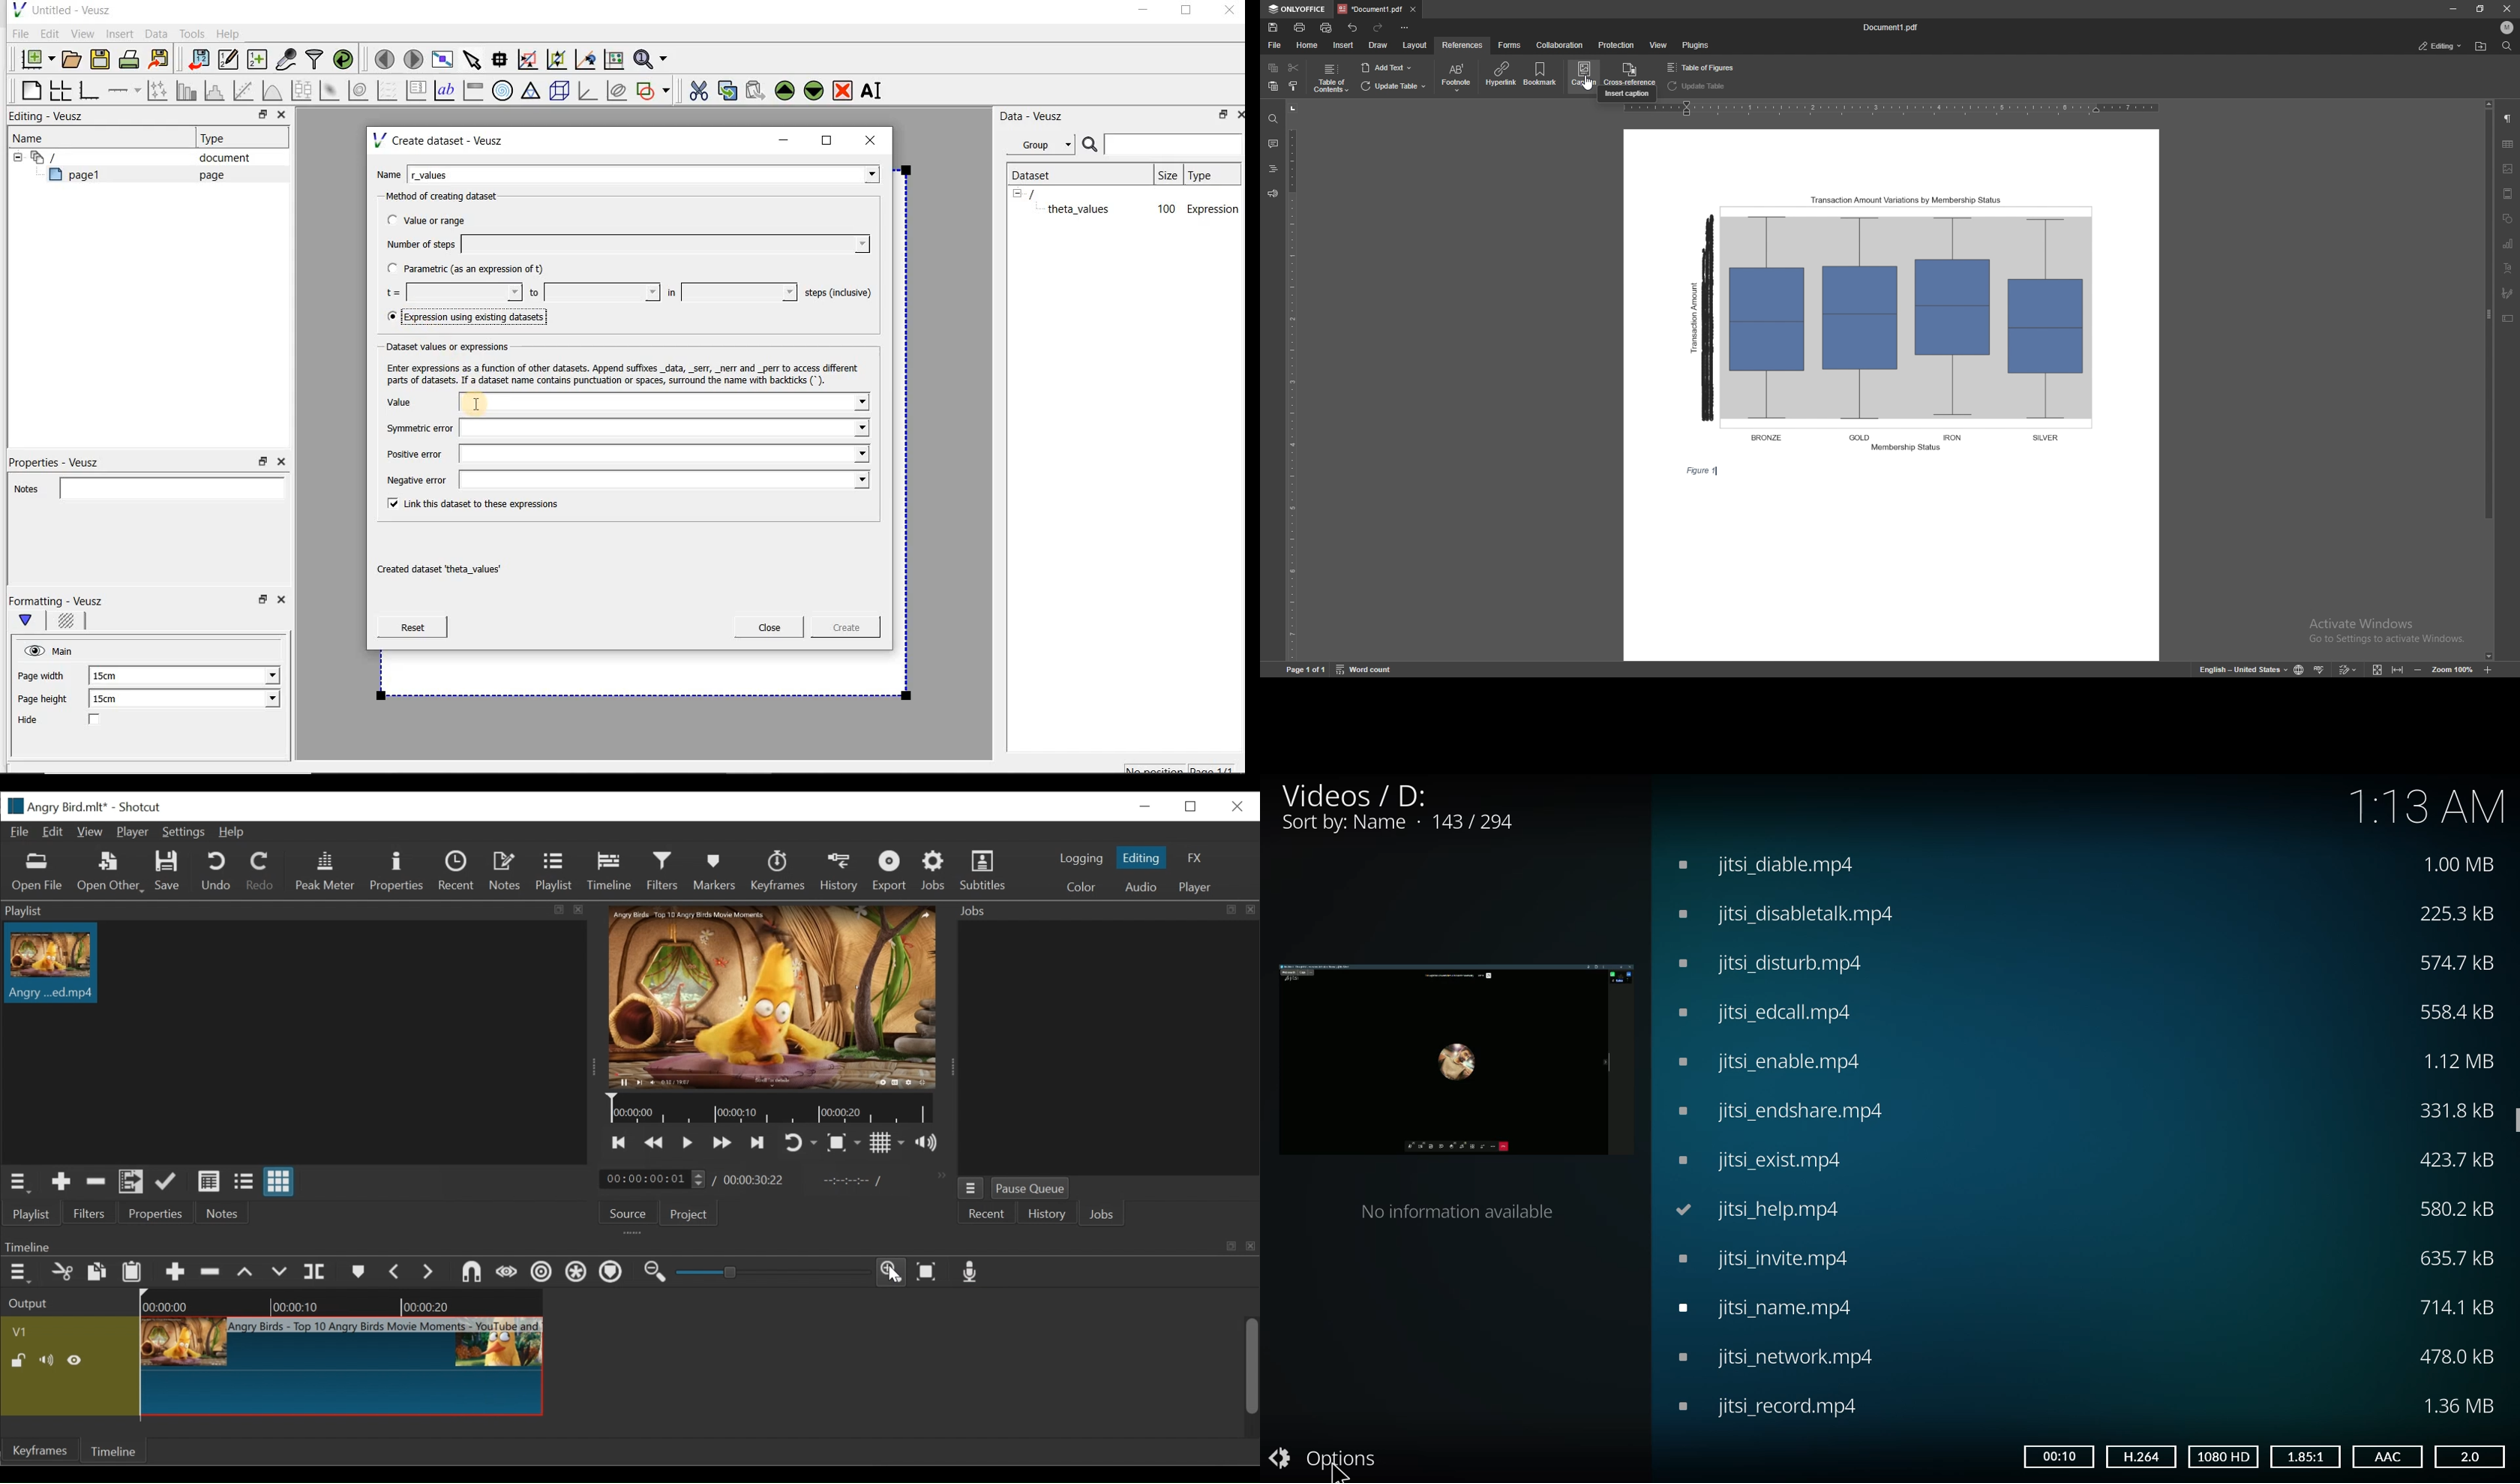  I want to click on tab, so click(1370, 9).